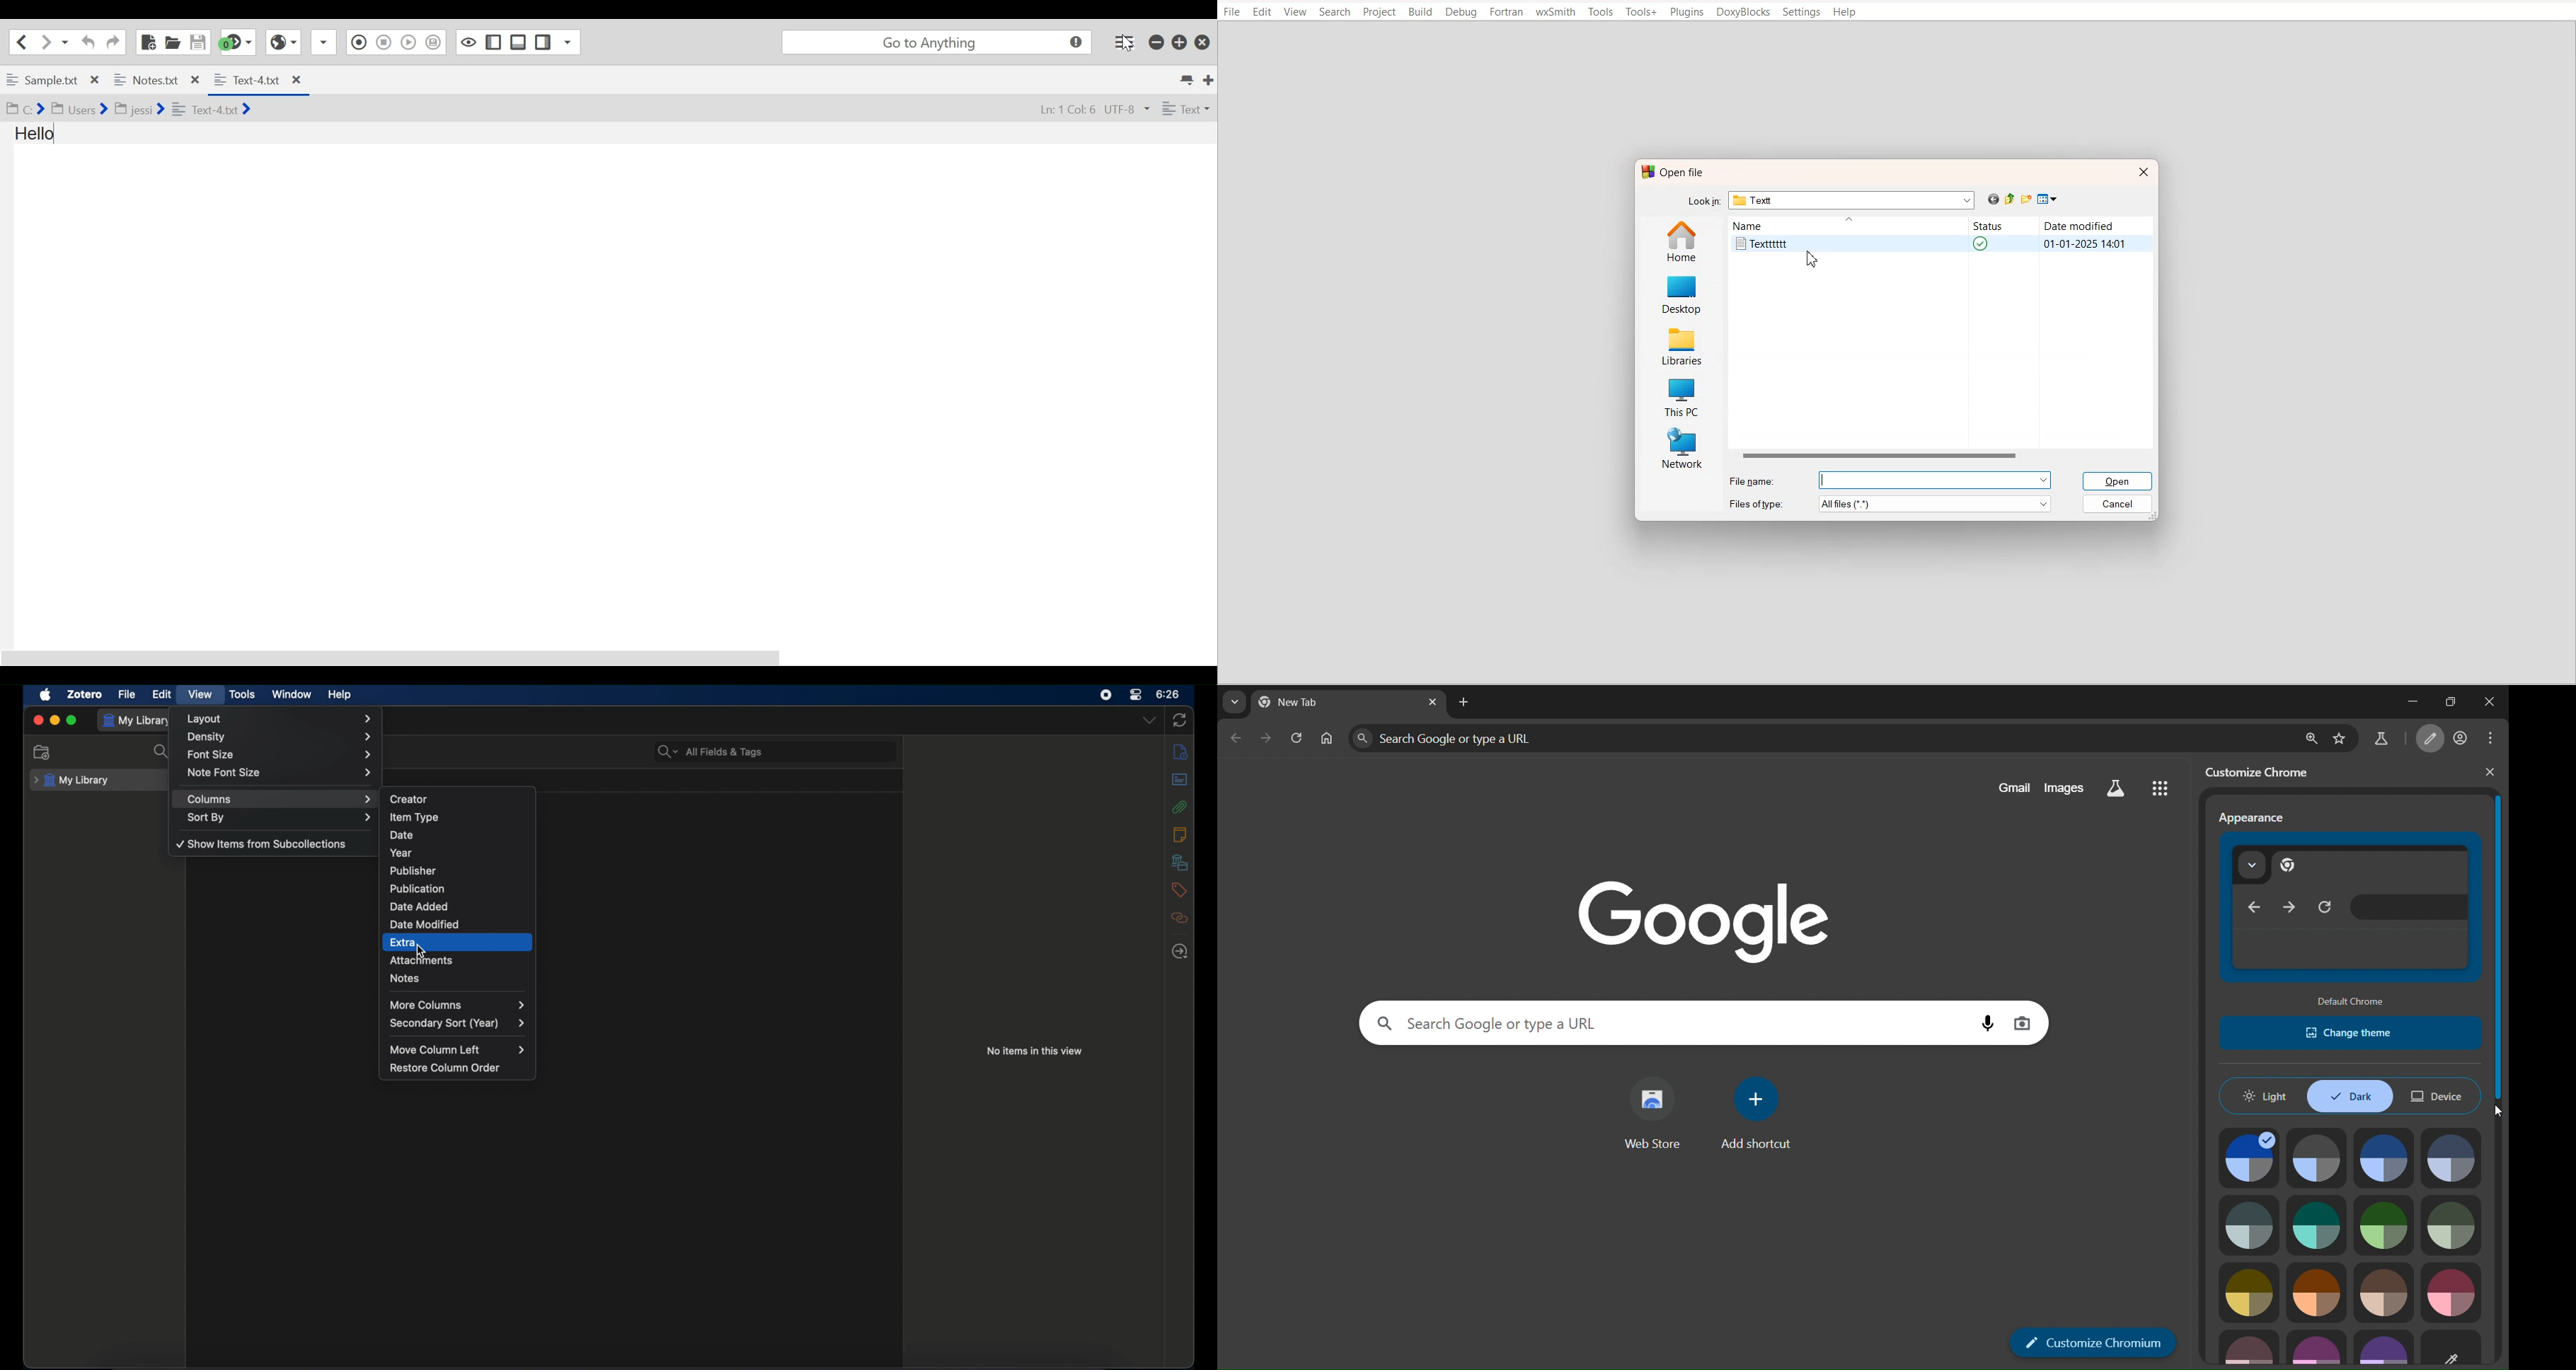 Image resolution: width=2576 pixels, height=1372 pixels. What do you see at coordinates (458, 817) in the screenshot?
I see `item type` at bounding box center [458, 817].